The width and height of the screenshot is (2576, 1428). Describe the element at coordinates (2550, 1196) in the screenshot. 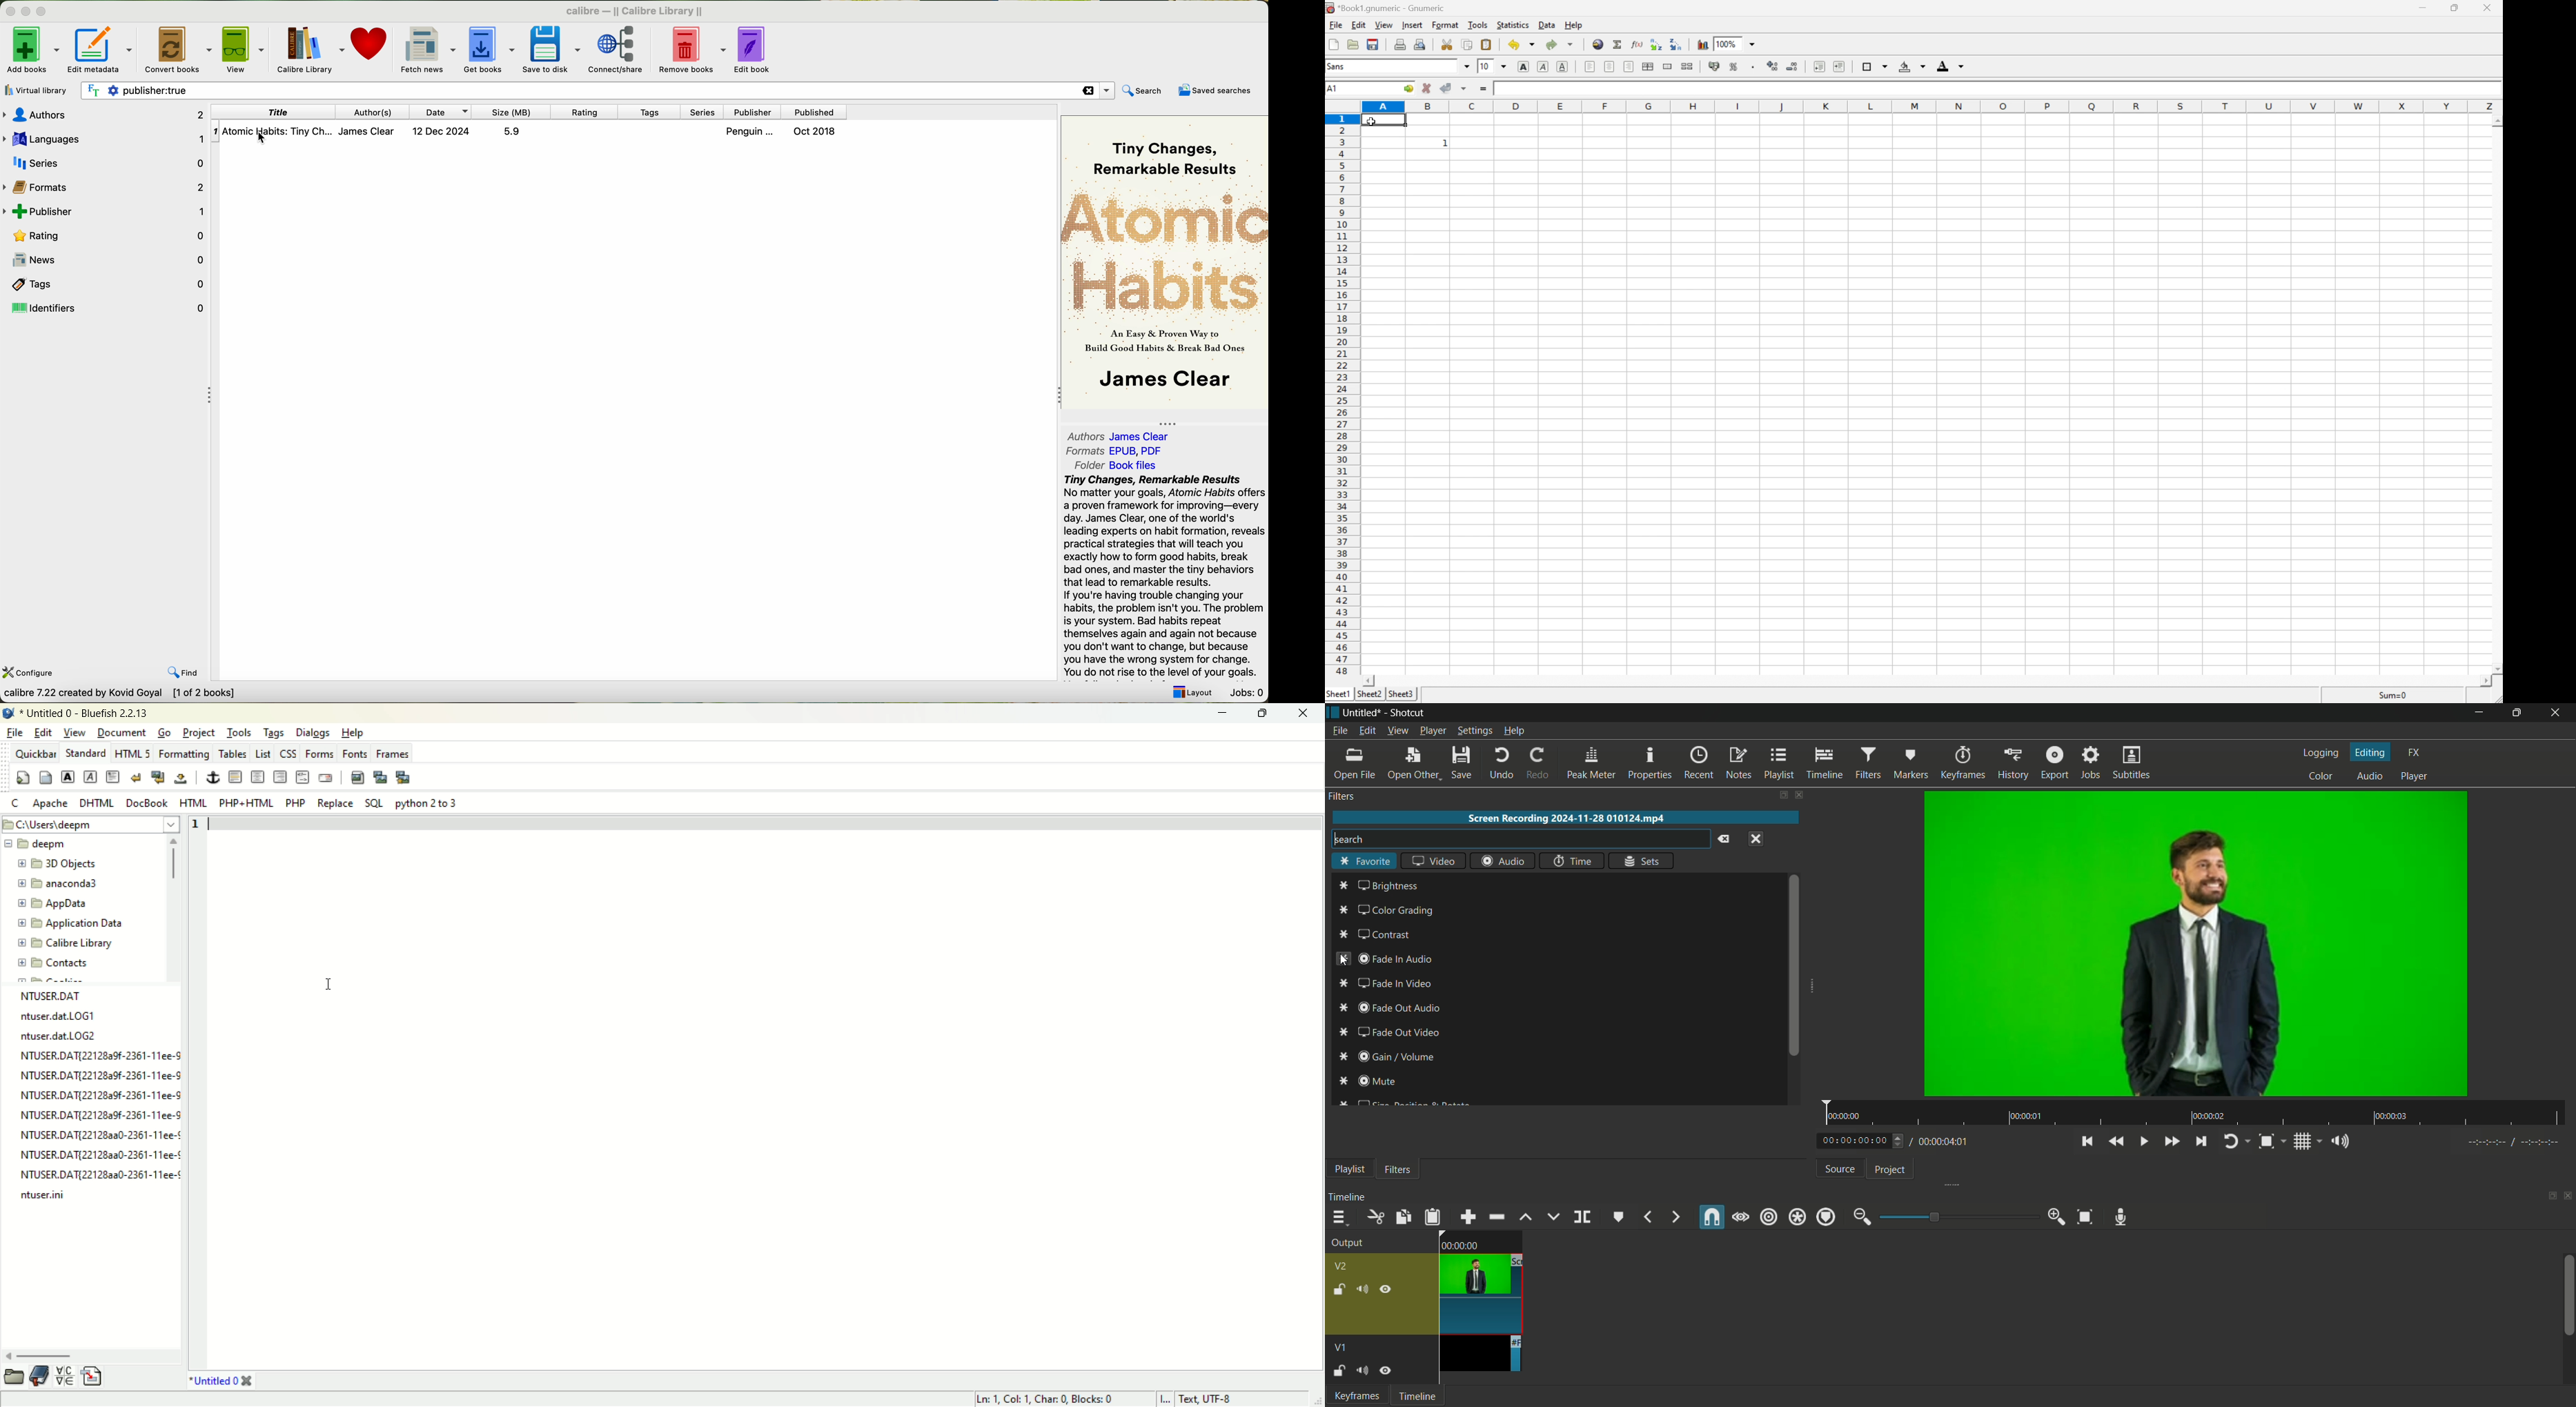

I see `change layout` at that location.